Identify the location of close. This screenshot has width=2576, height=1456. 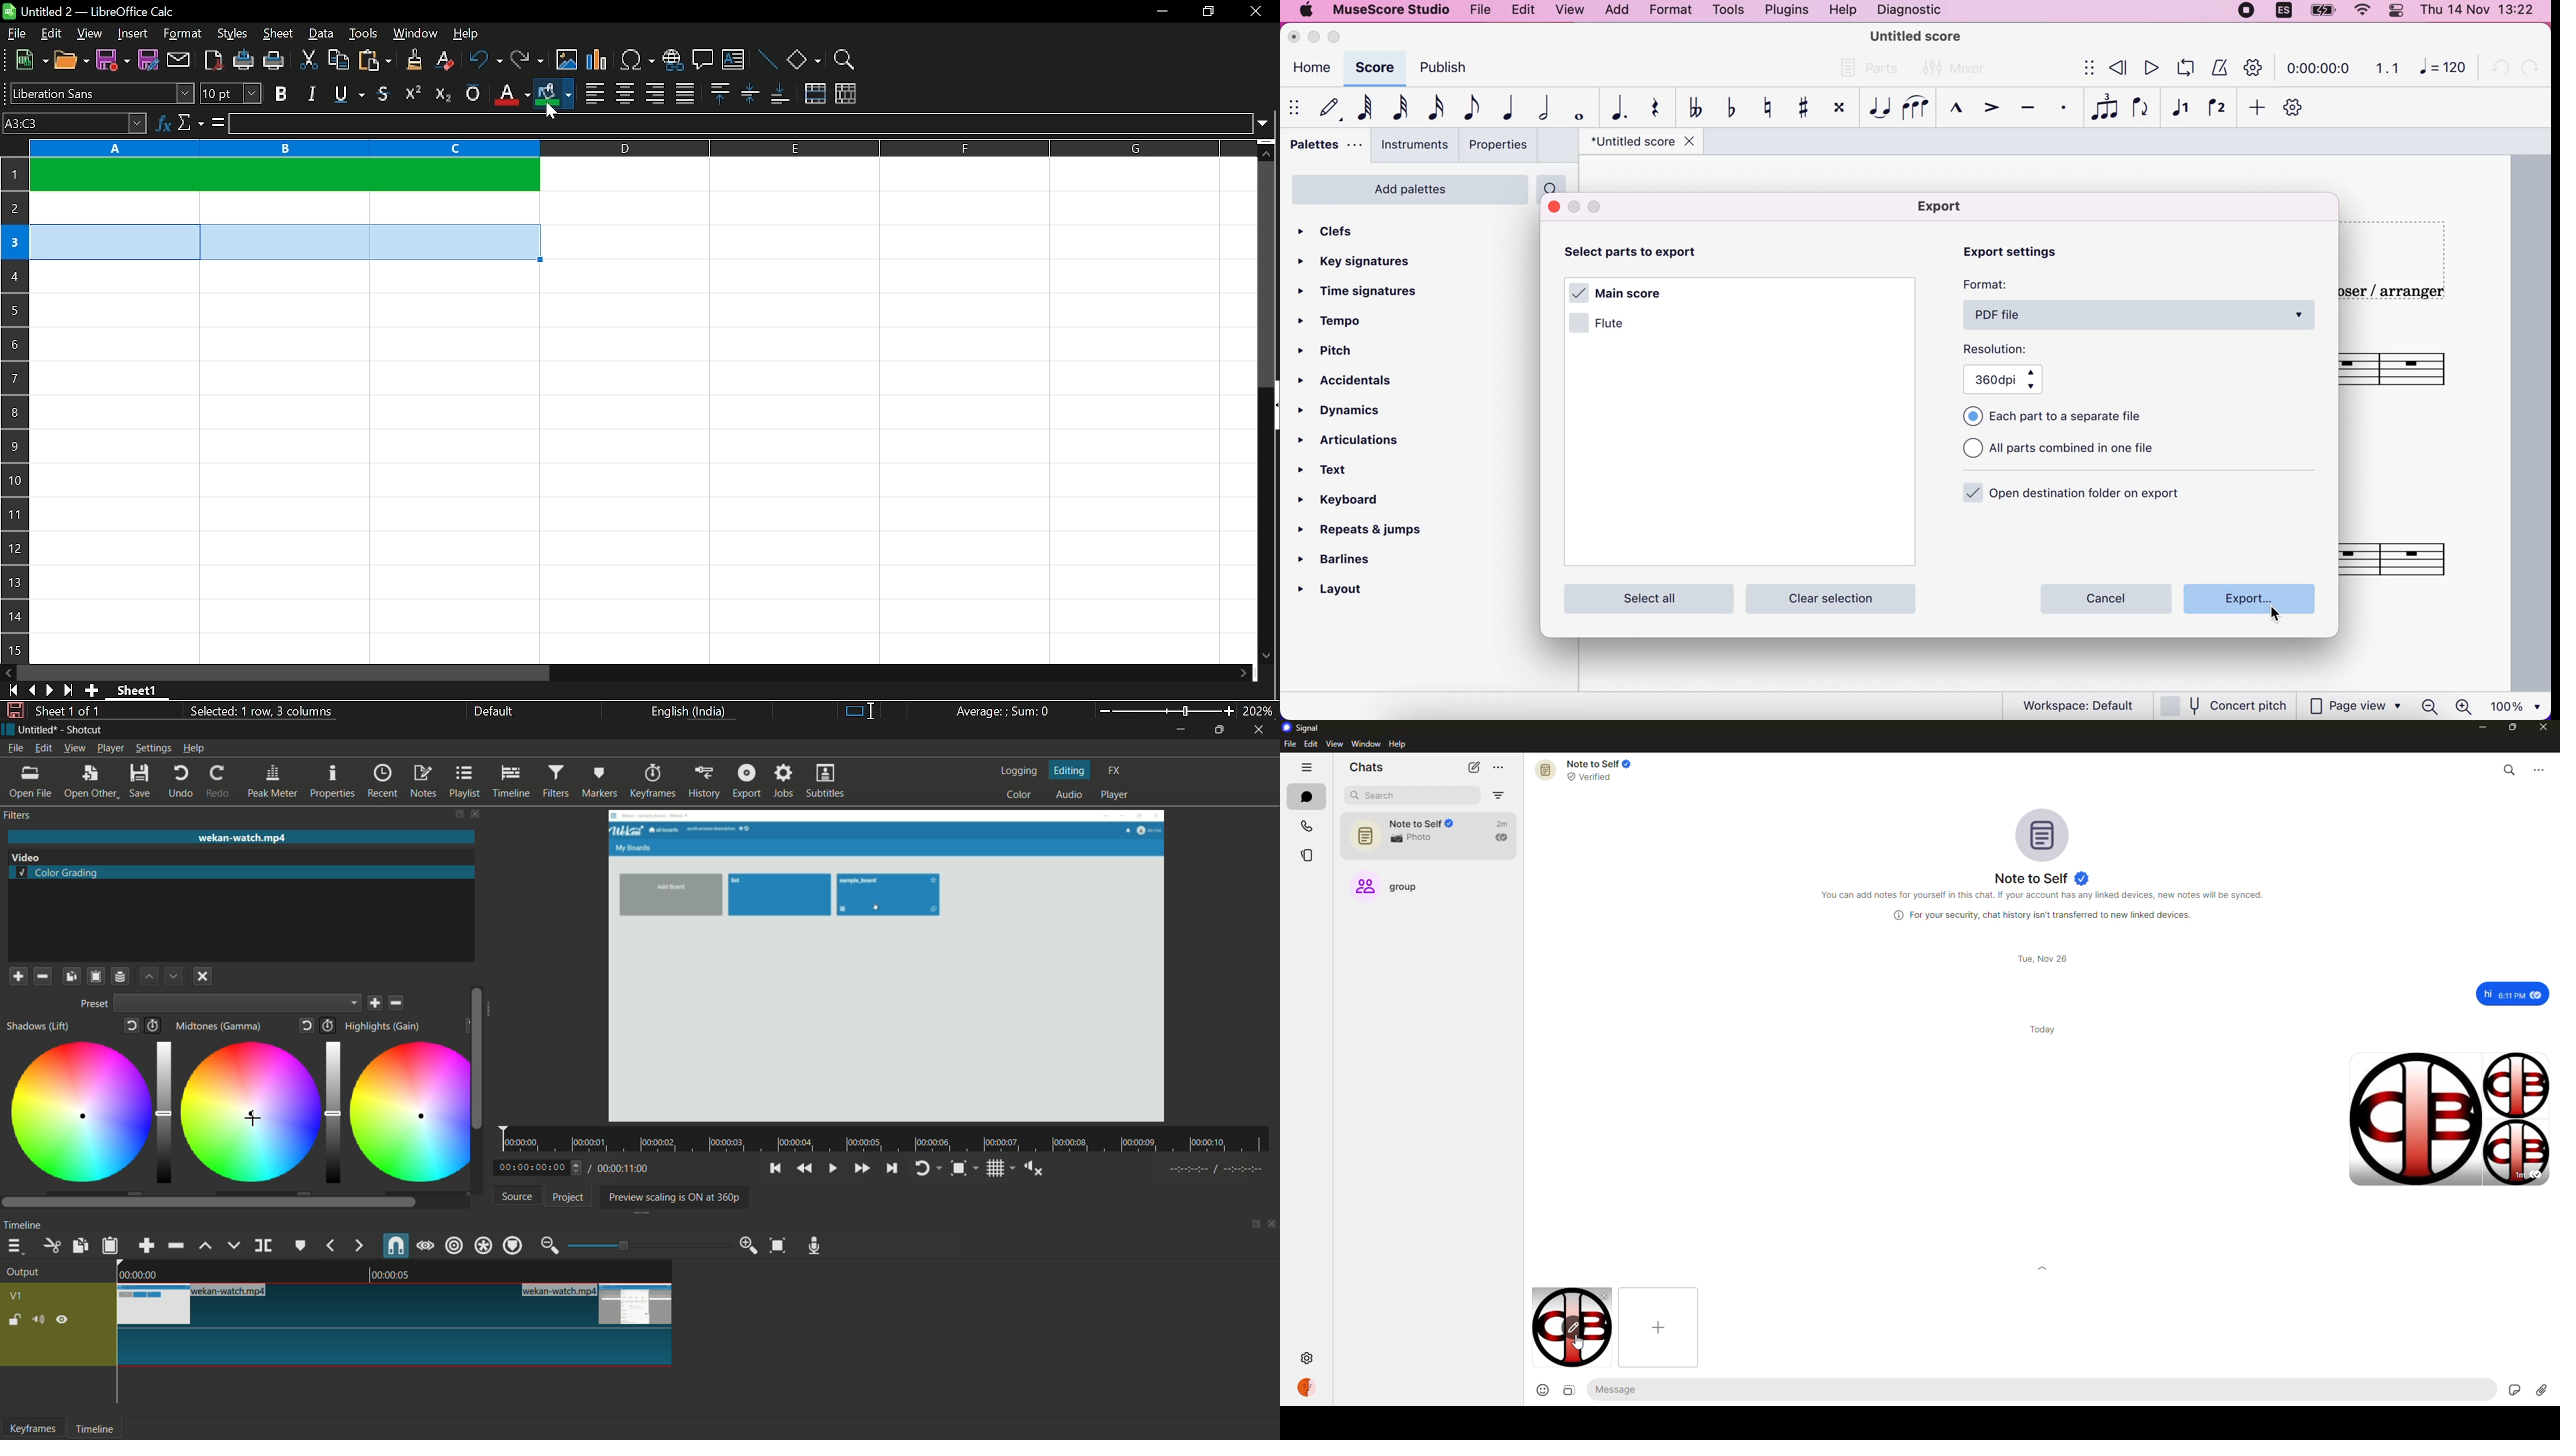
(2545, 727).